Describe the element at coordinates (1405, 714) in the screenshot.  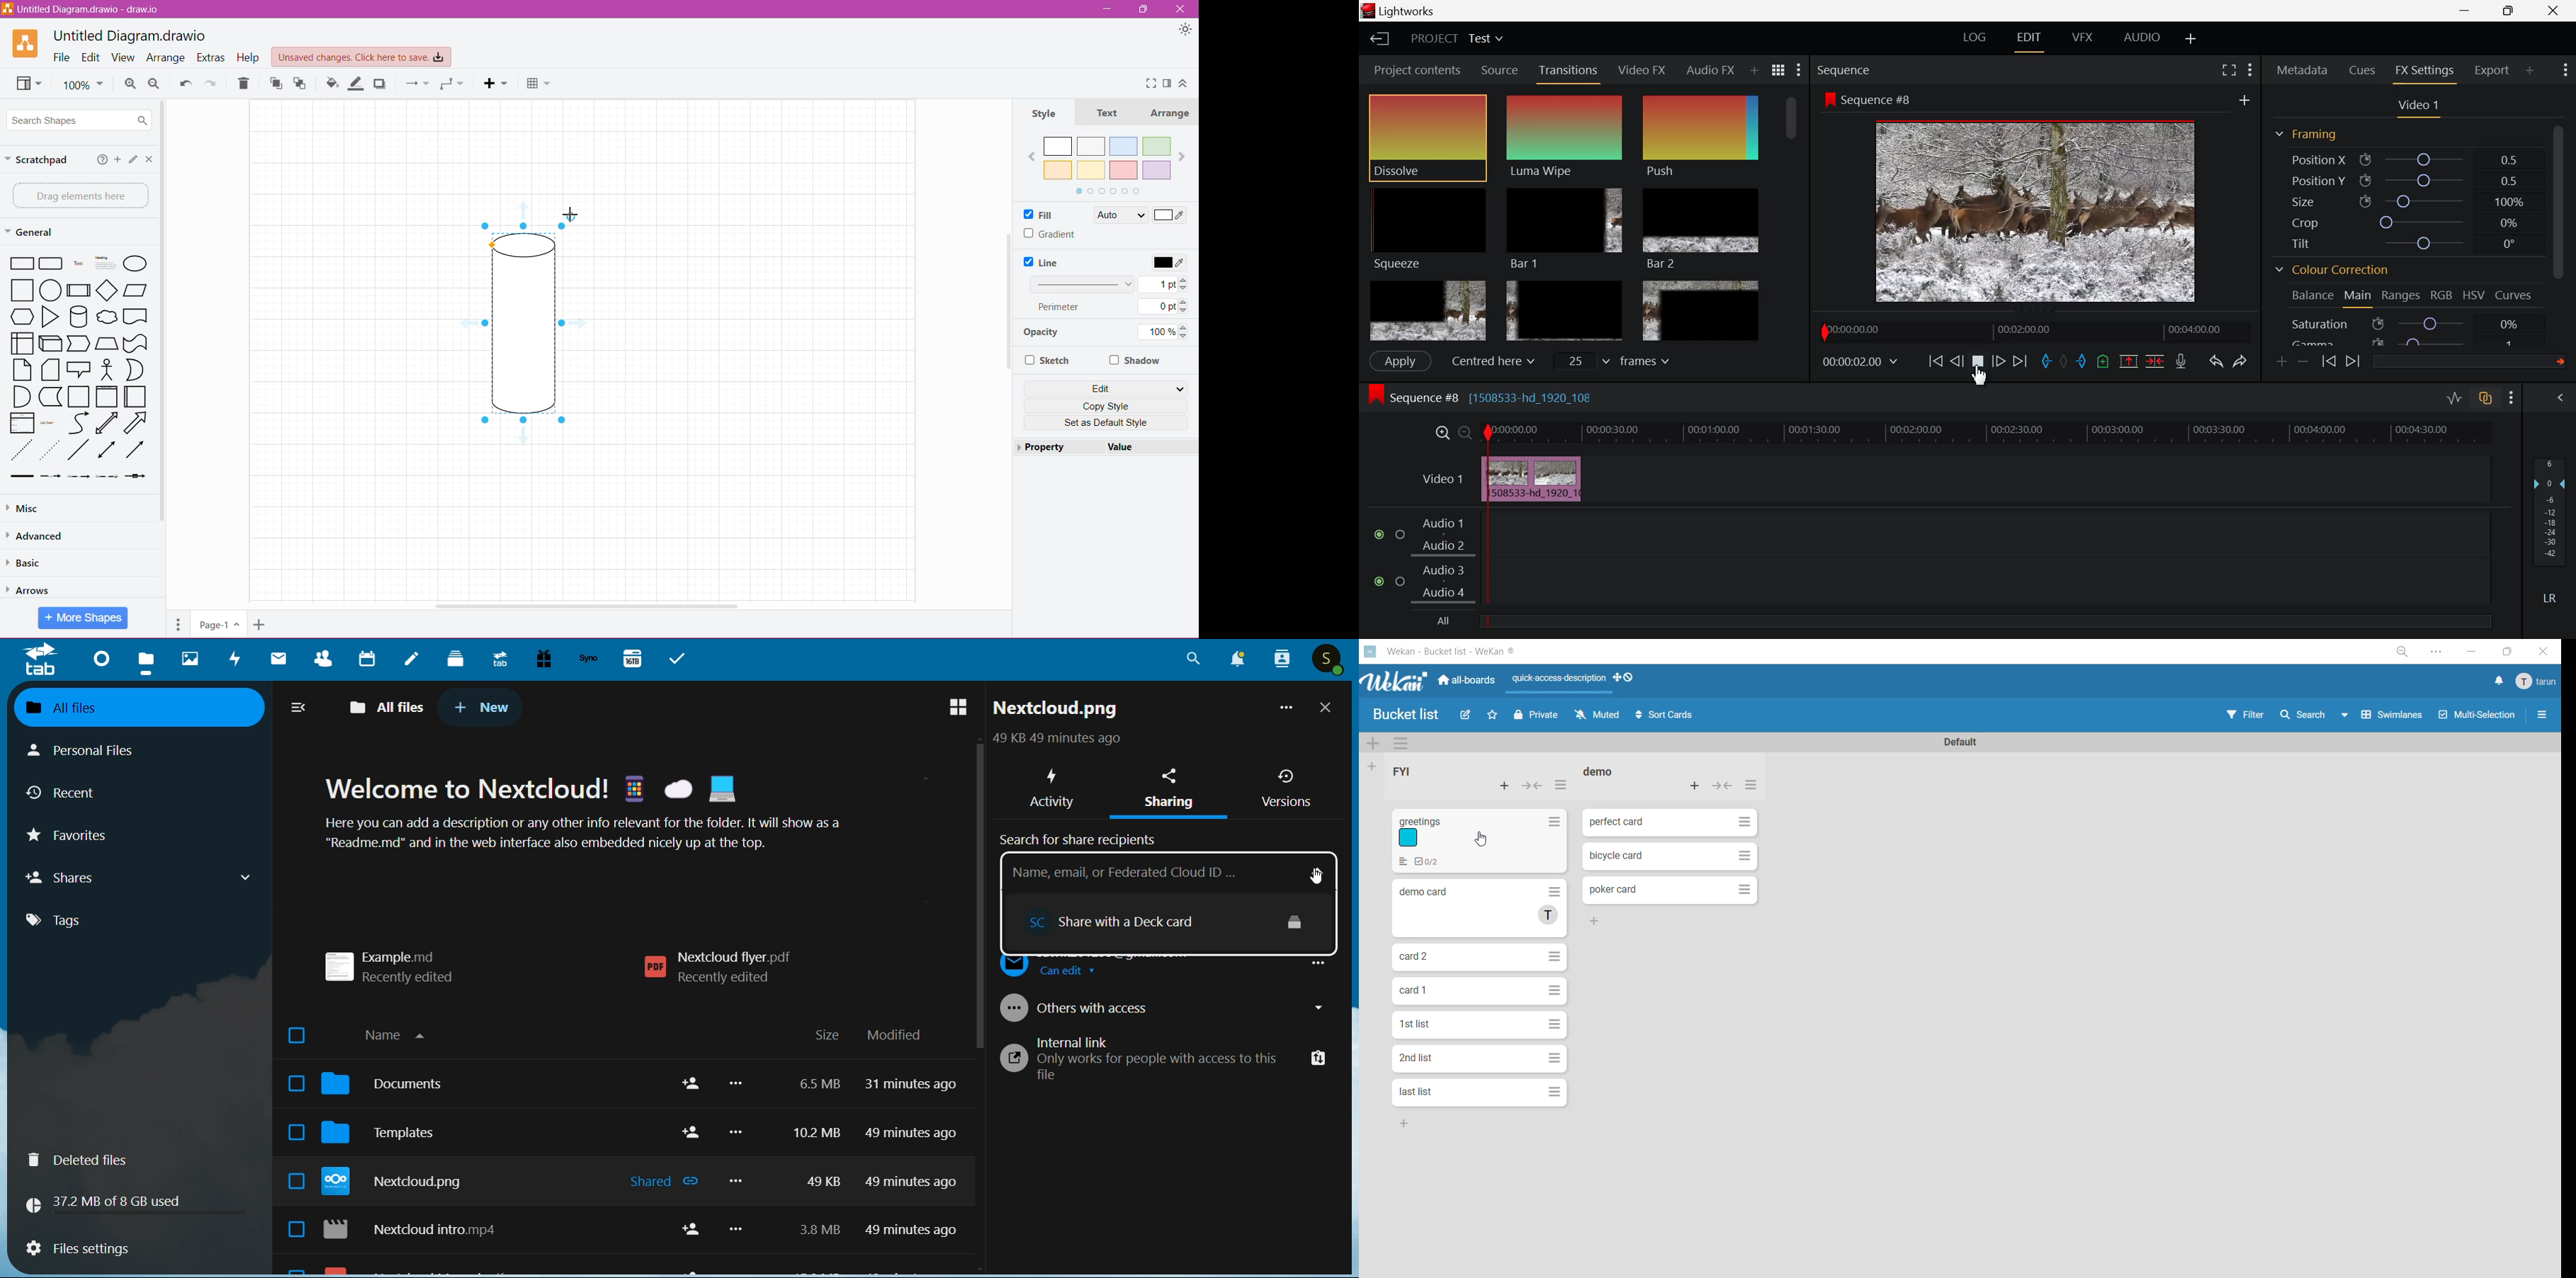
I see `Bucket list` at that location.